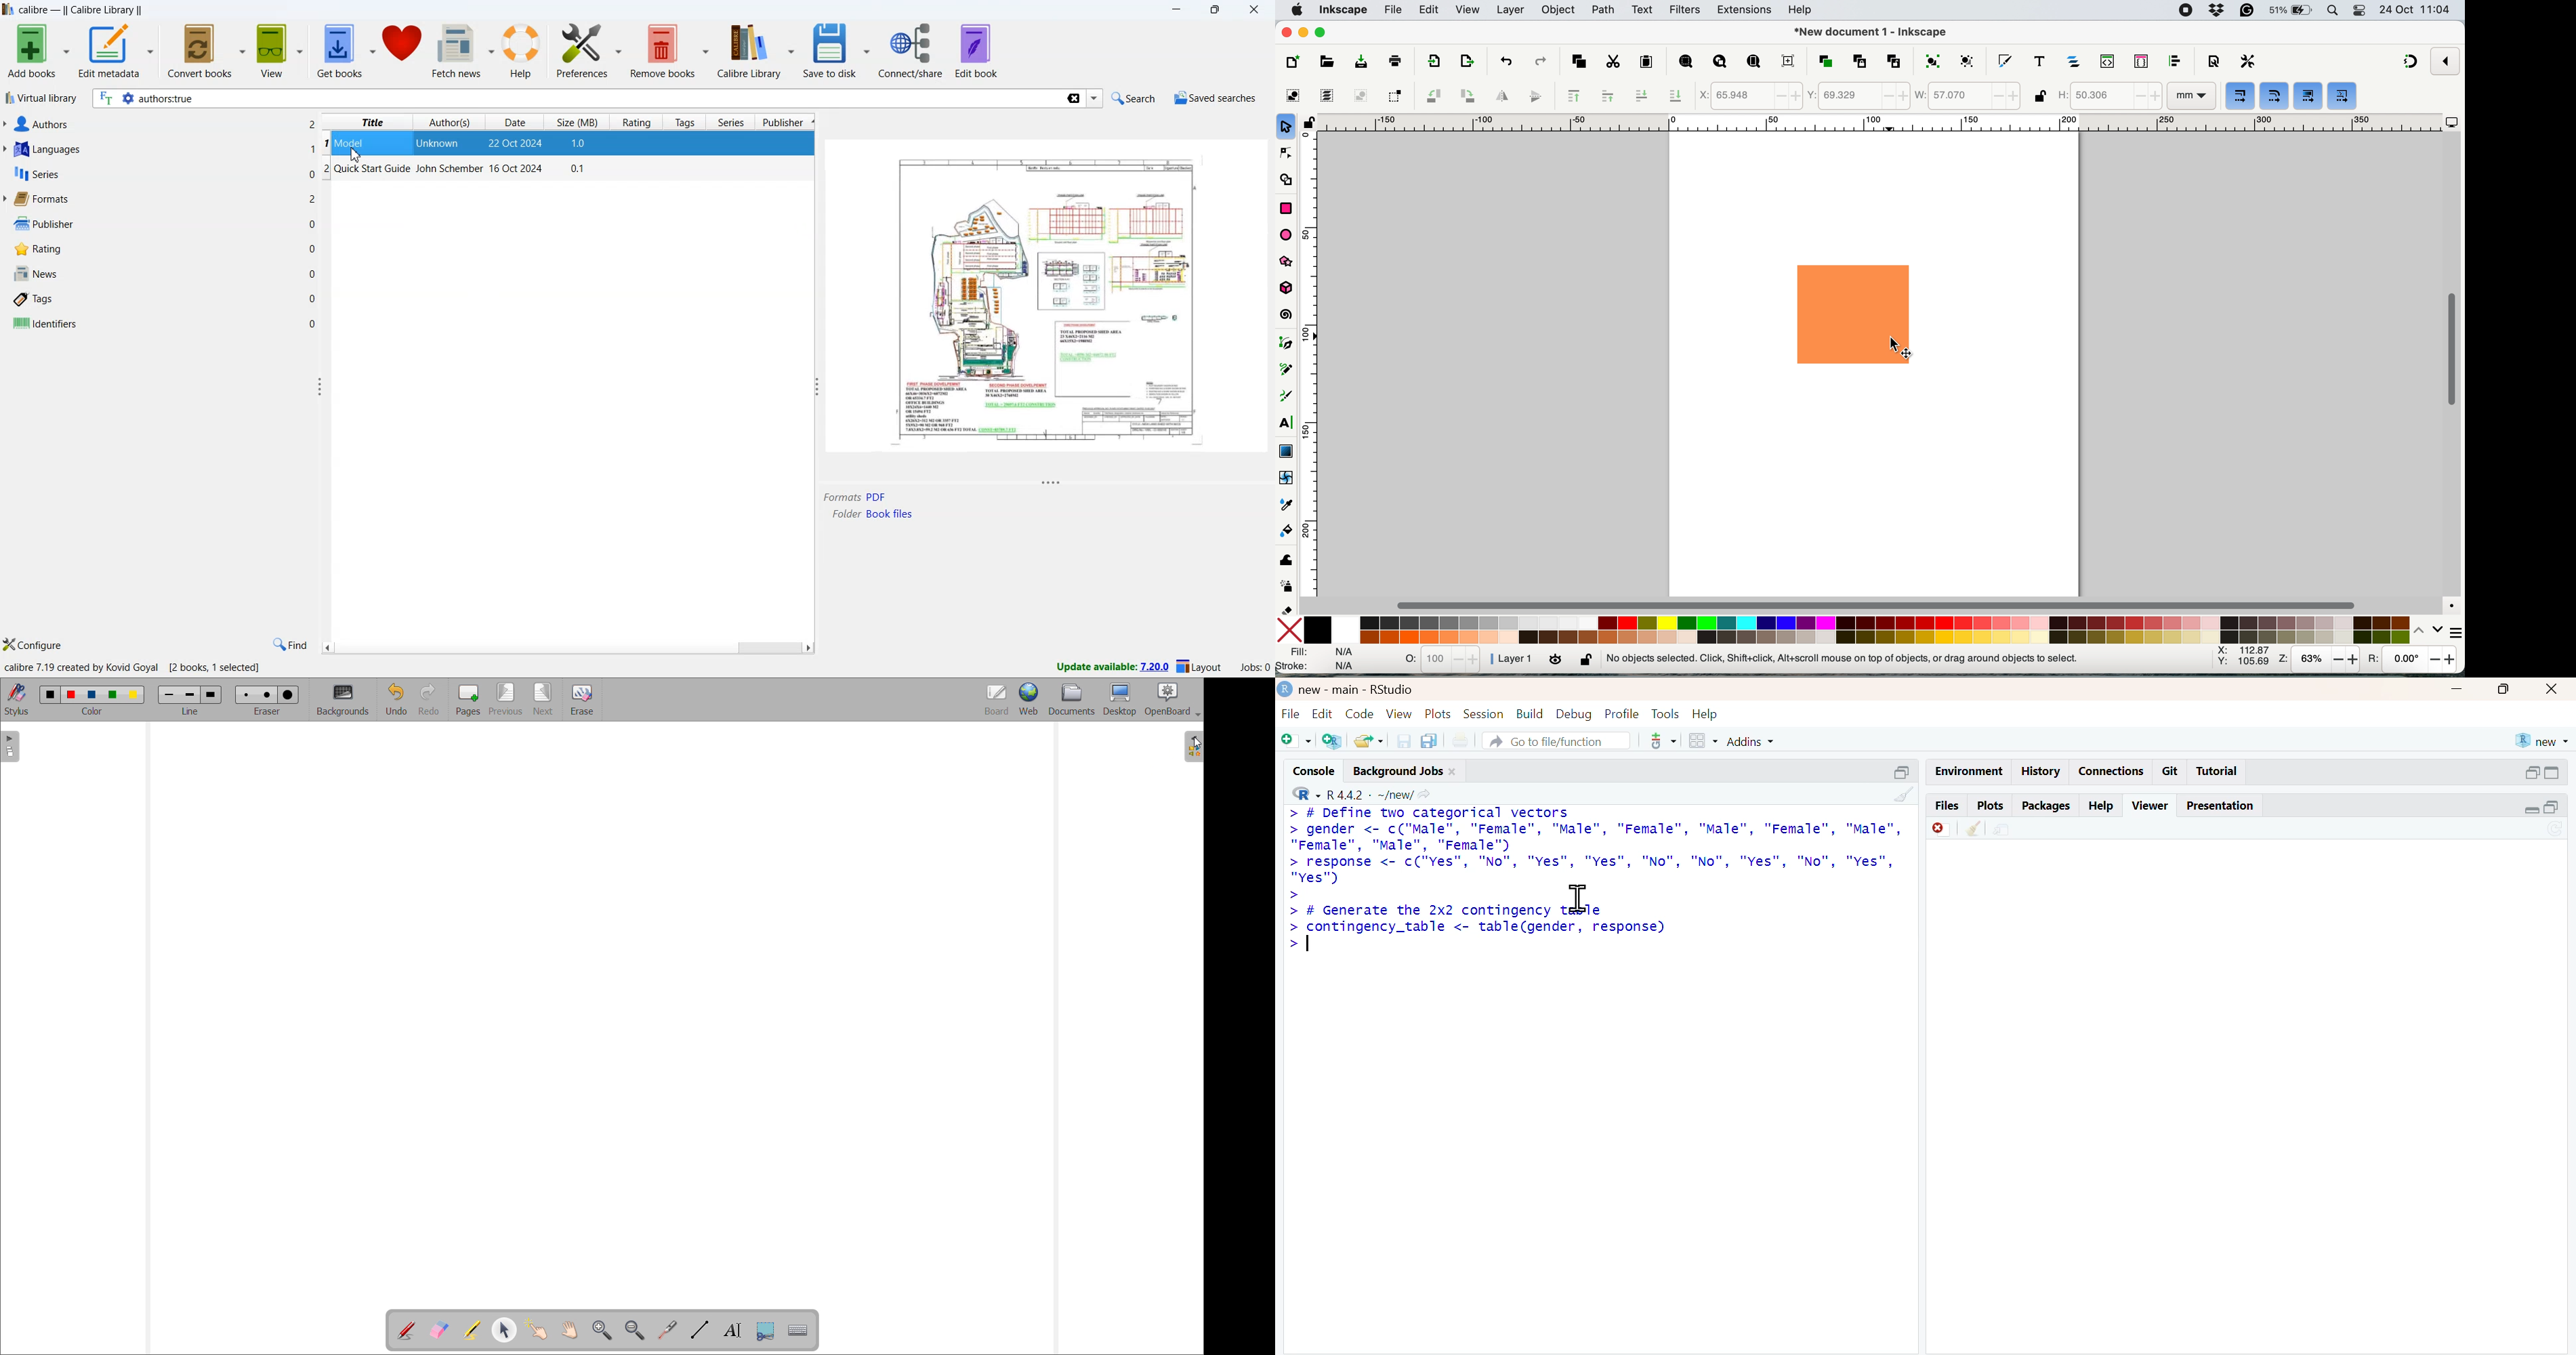 The width and height of the screenshot is (2576, 1372). I want to click on expand/collapse, so click(2553, 773).